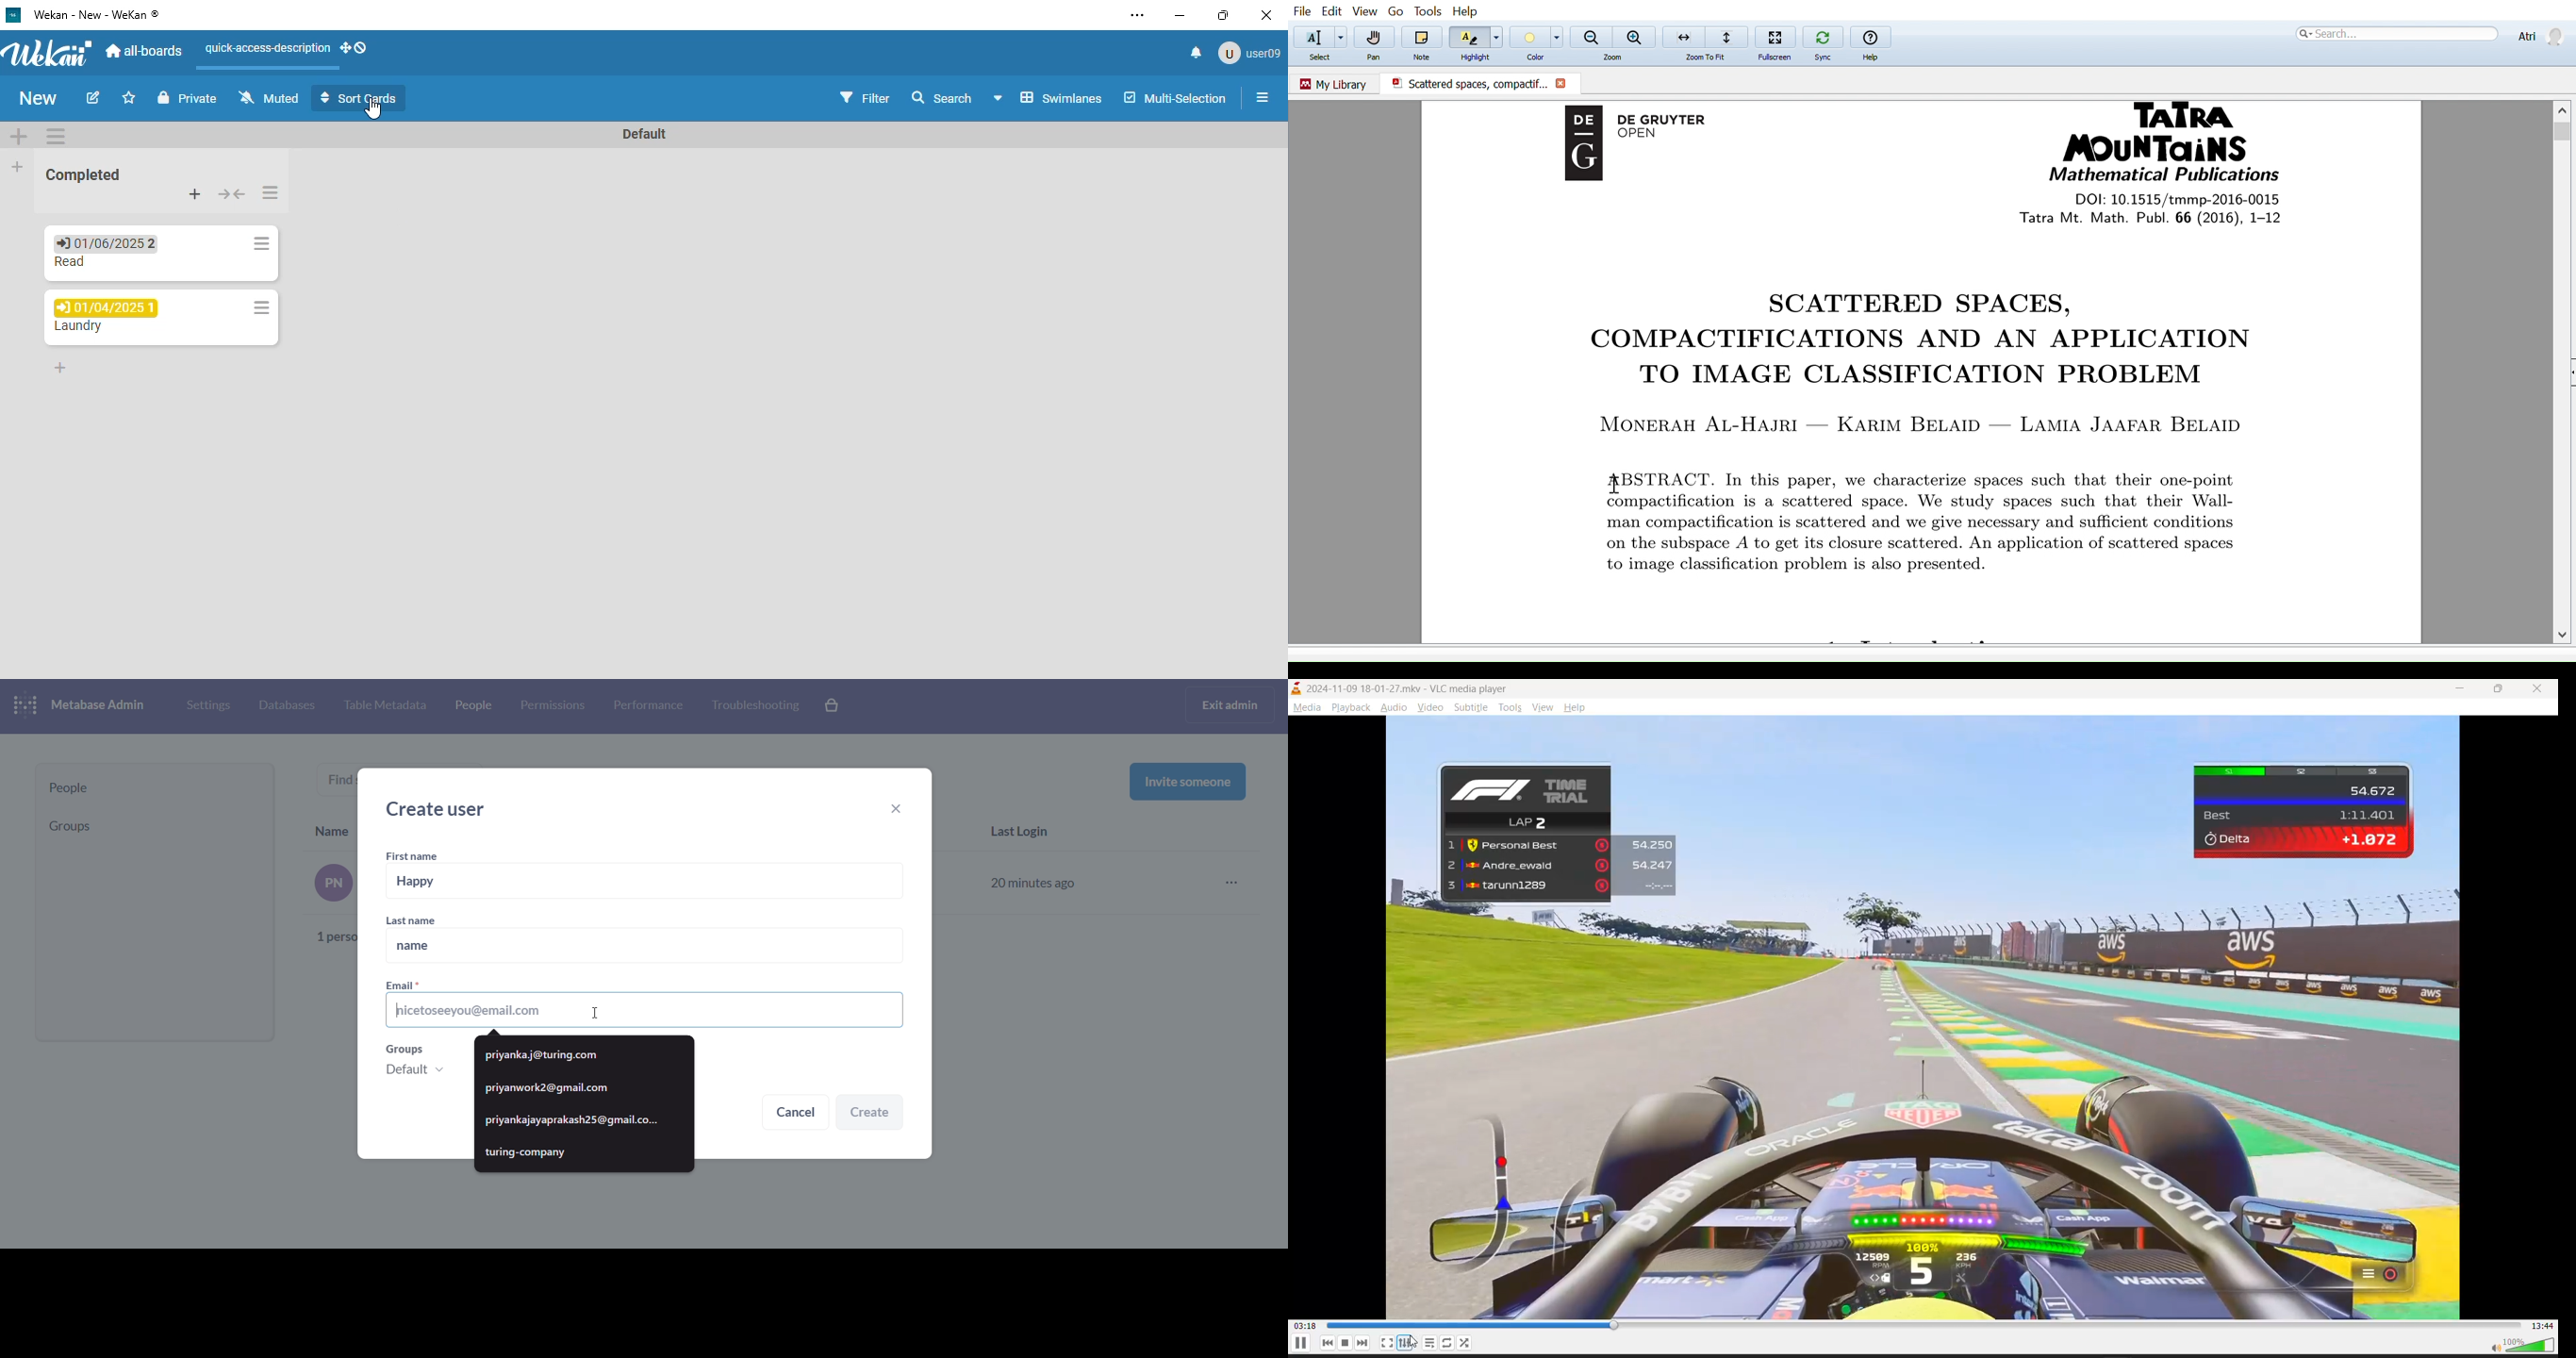 This screenshot has height=1372, width=2576. Describe the element at coordinates (19, 135) in the screenshot. I see `add swimlane` at that location.